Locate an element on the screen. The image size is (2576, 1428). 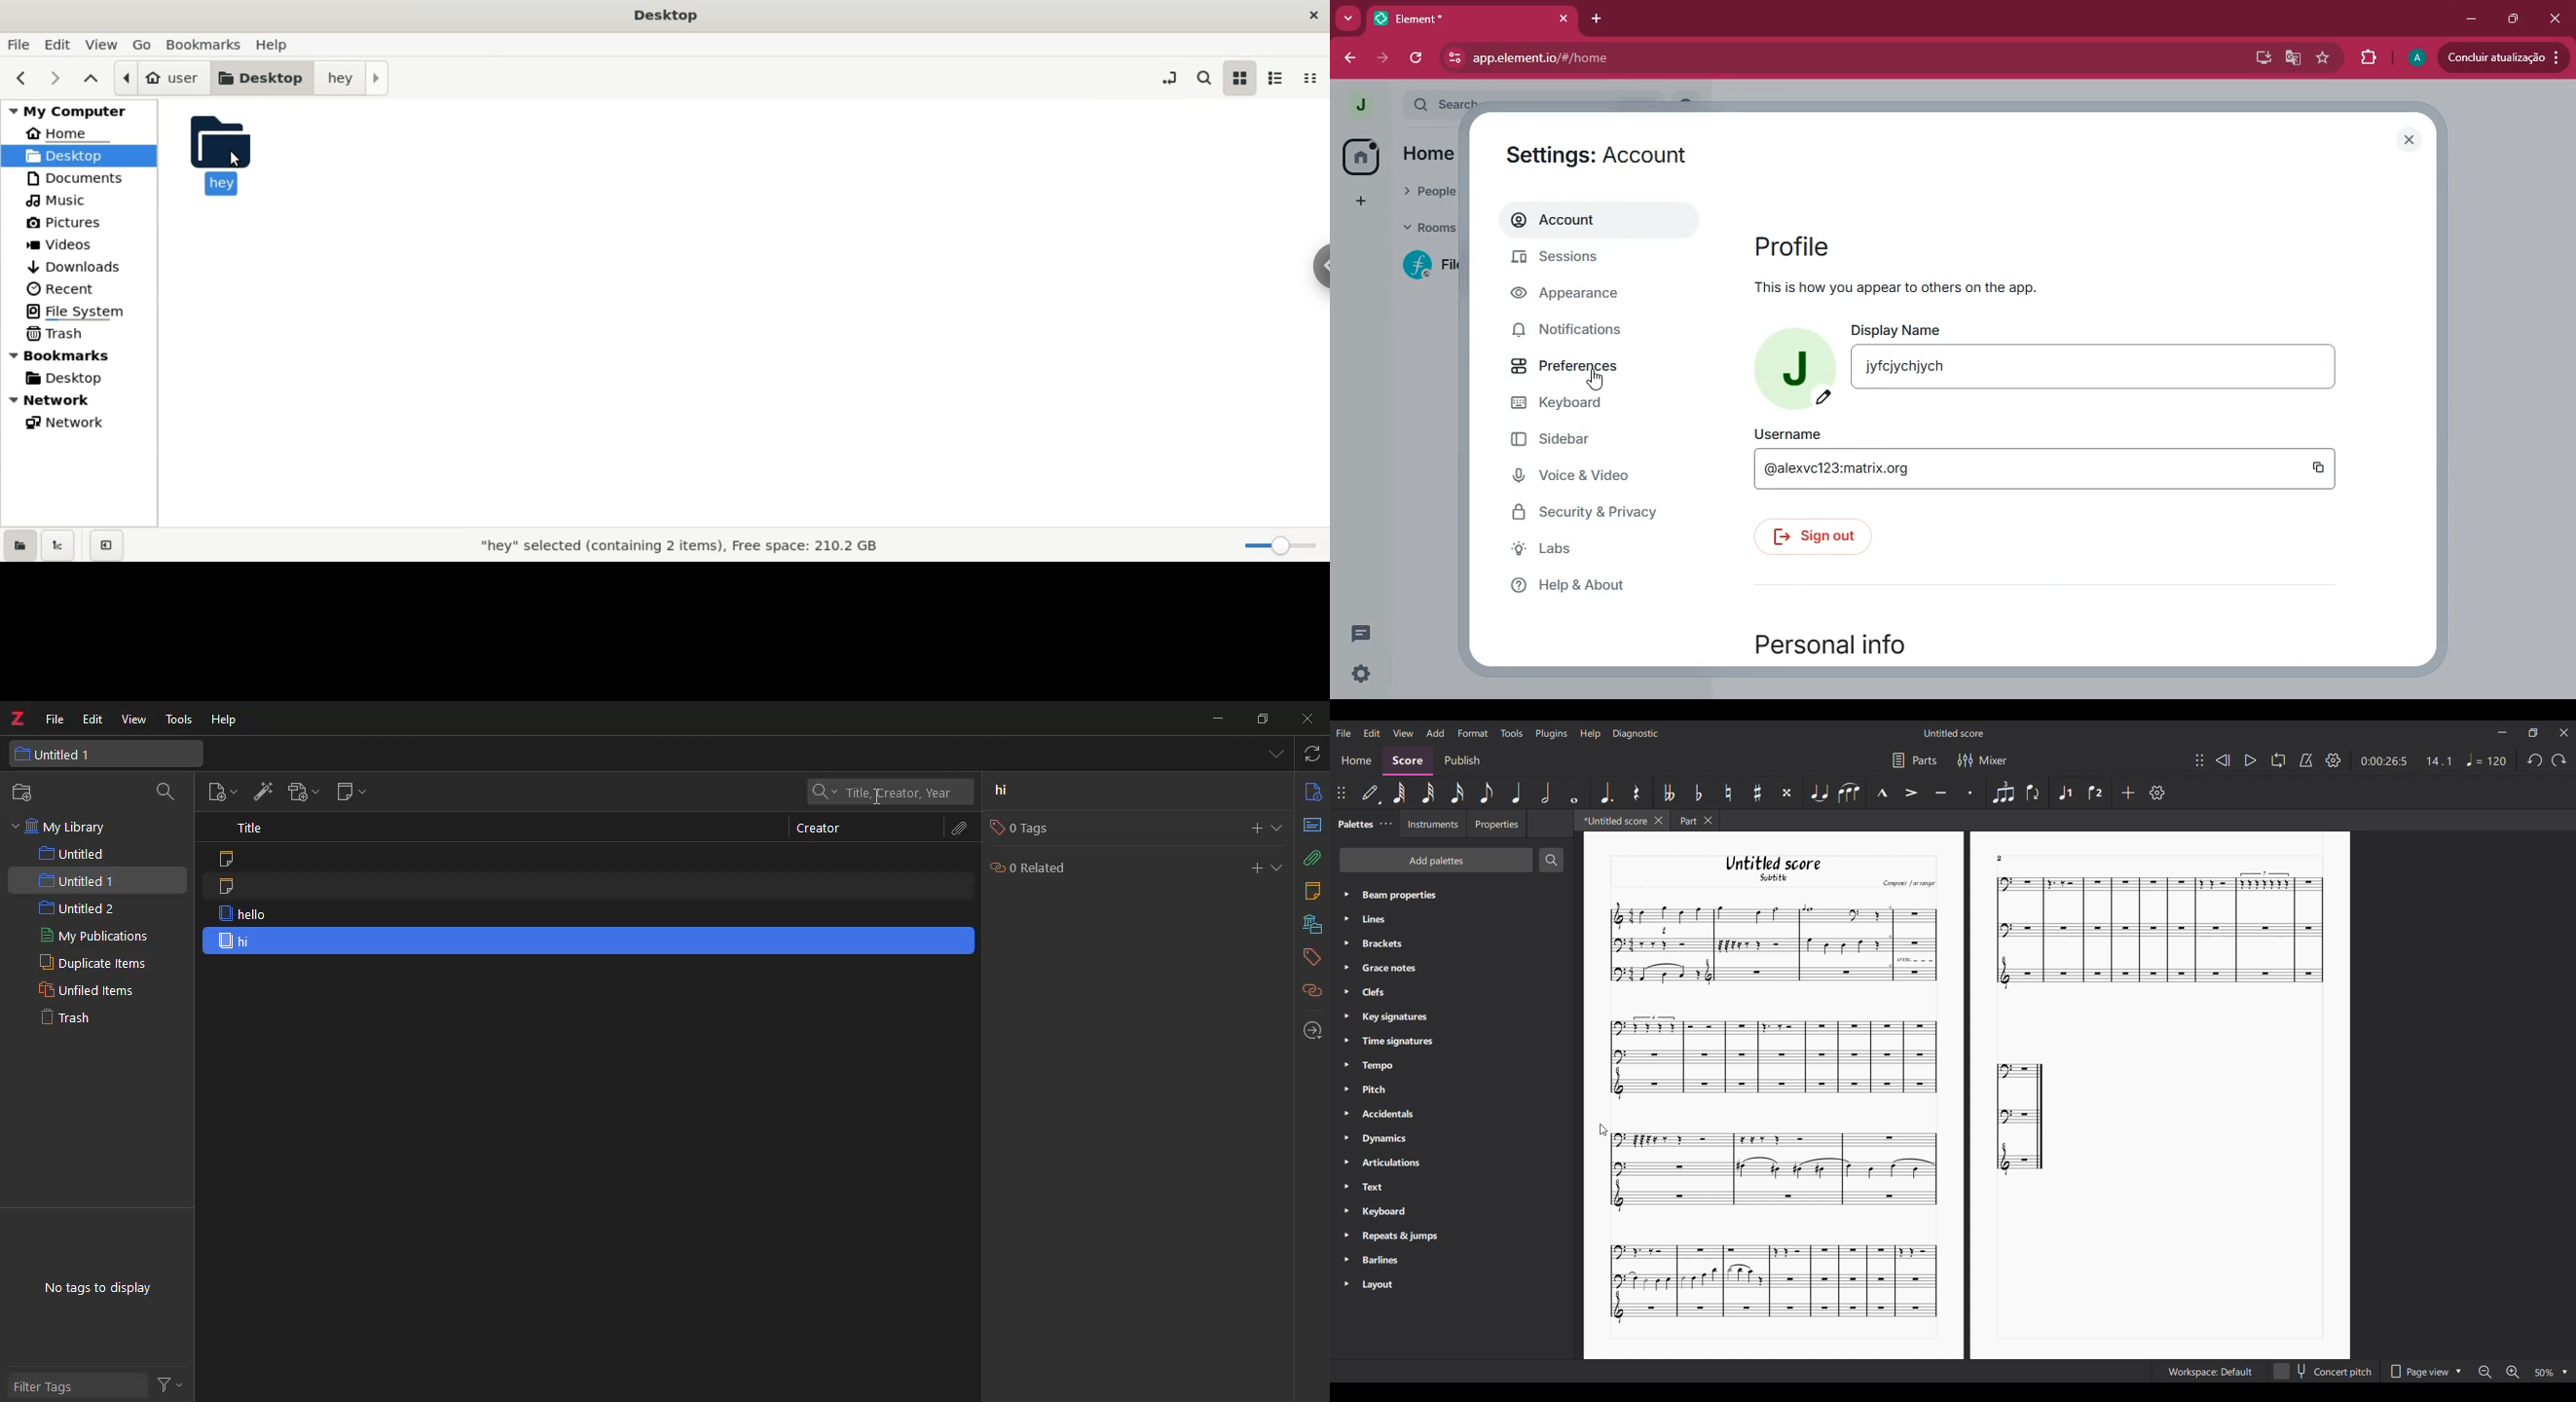
trash is located at coordinates (64, 1016).